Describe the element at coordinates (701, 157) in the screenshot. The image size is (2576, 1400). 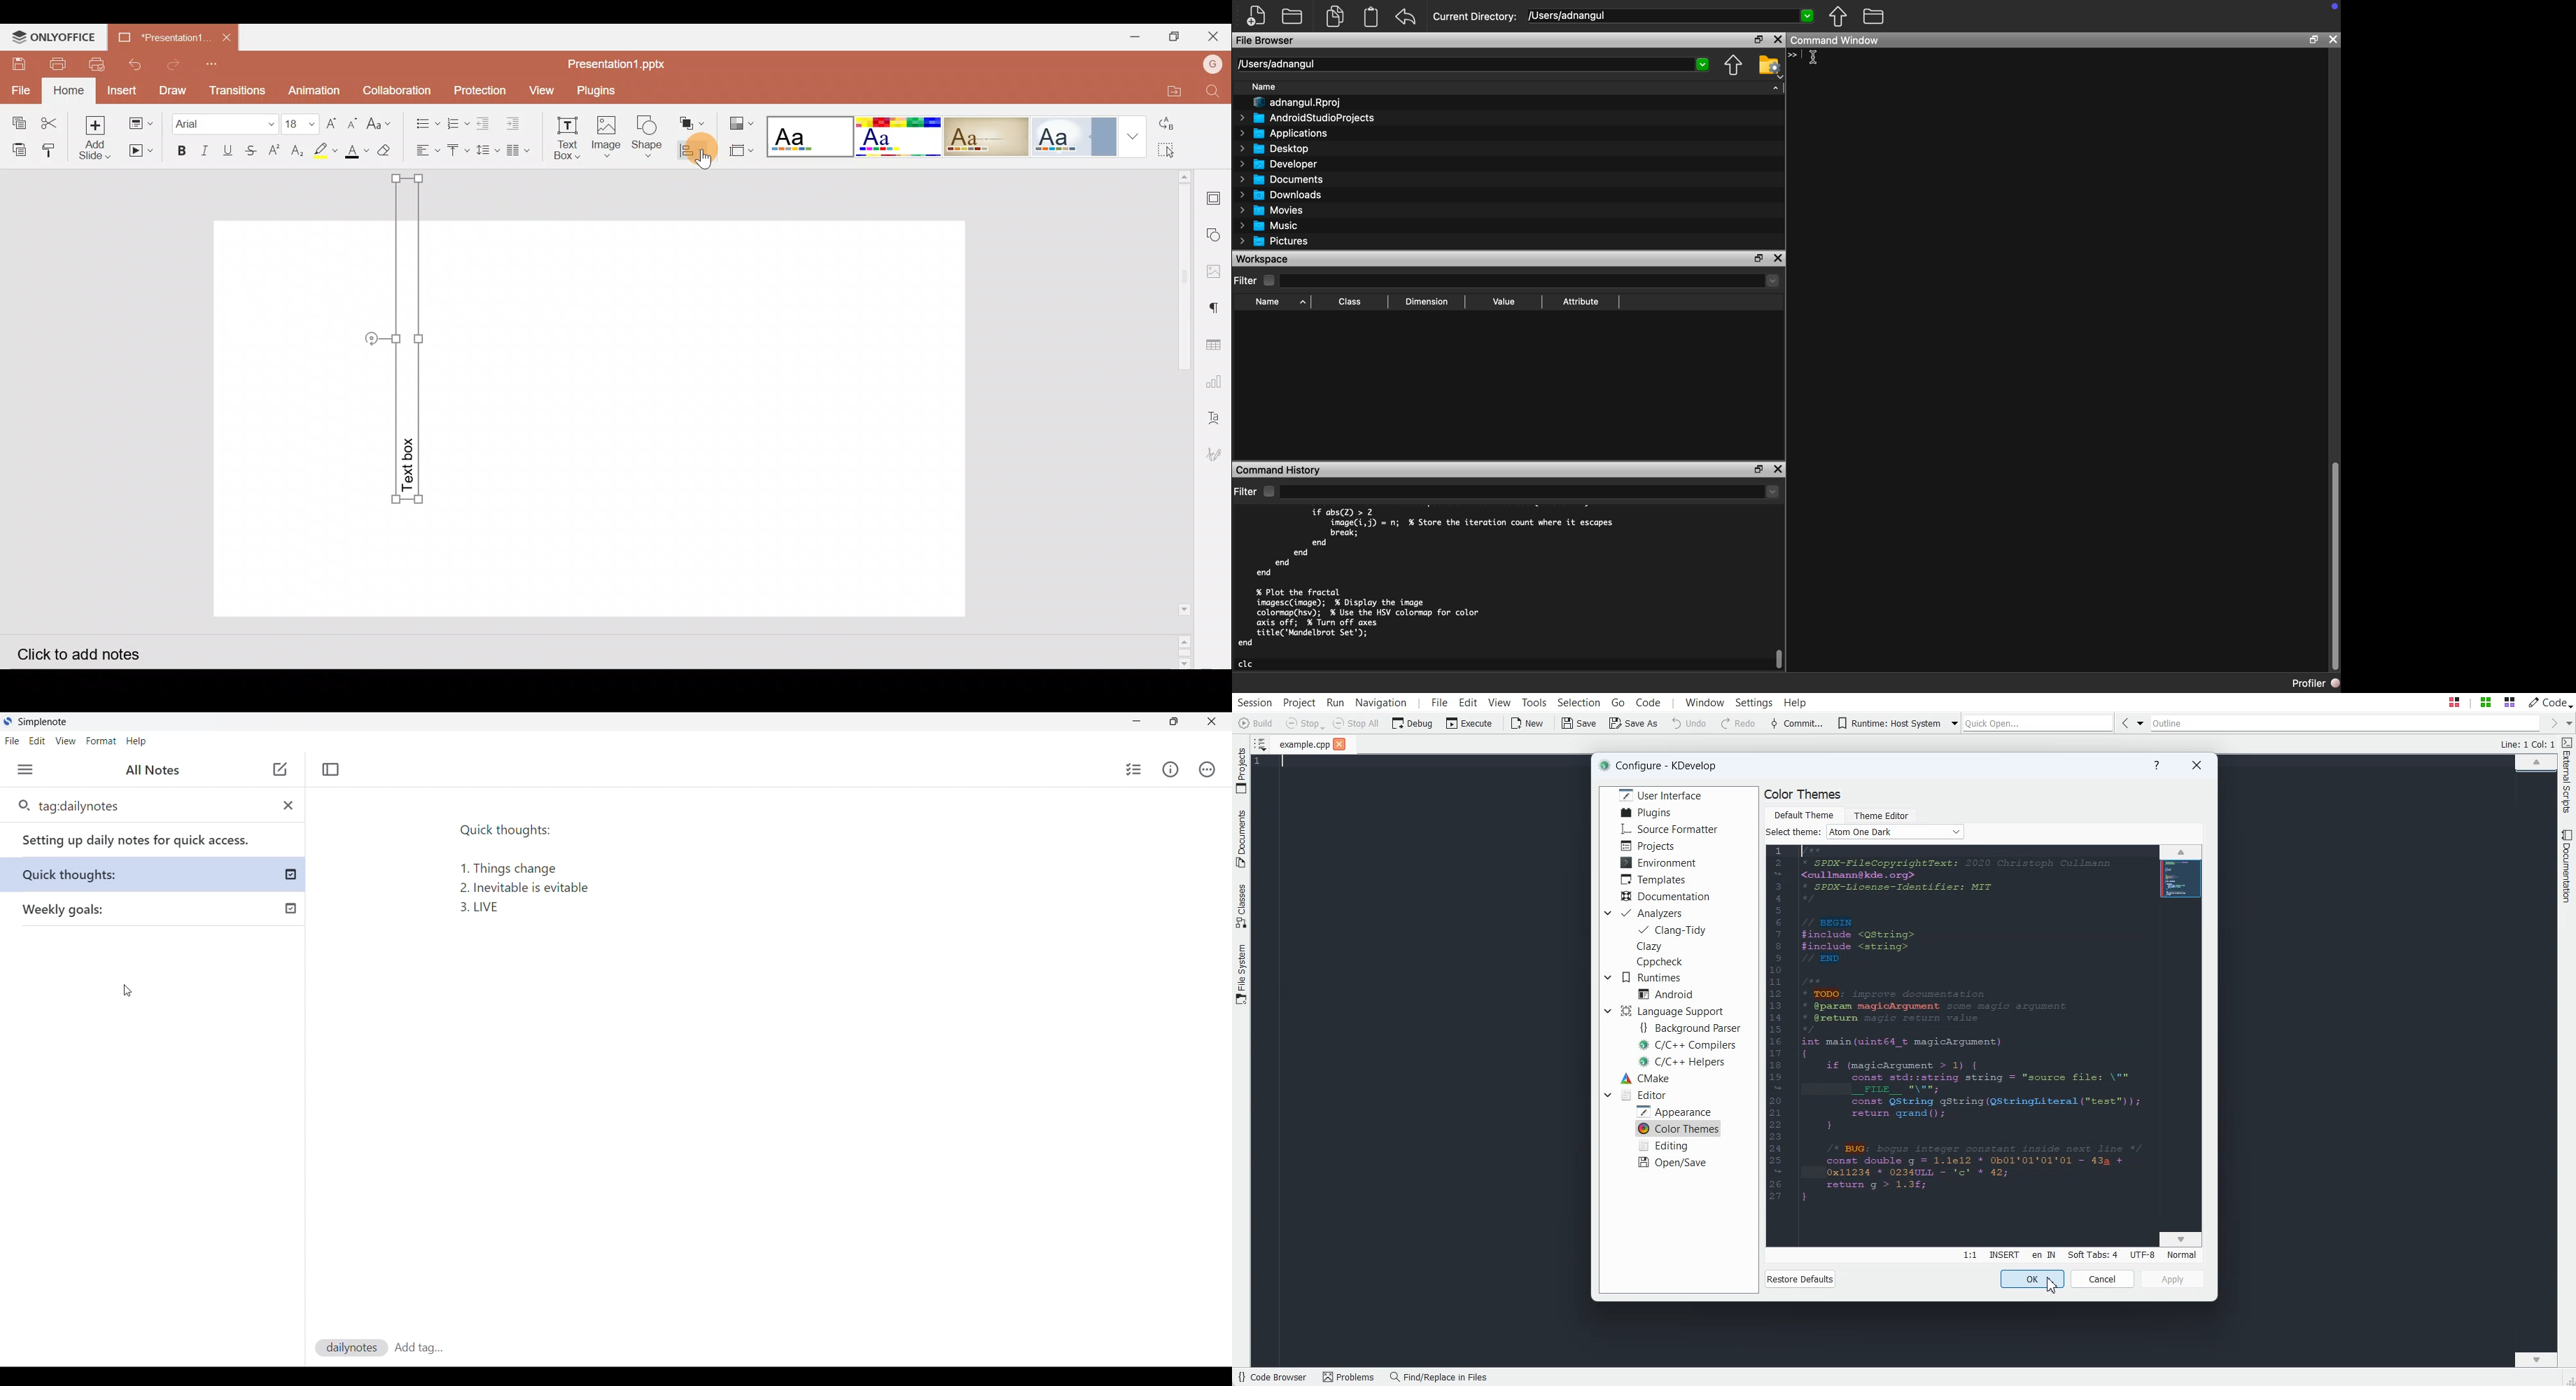
I see `Cursor on align shape` at that location.